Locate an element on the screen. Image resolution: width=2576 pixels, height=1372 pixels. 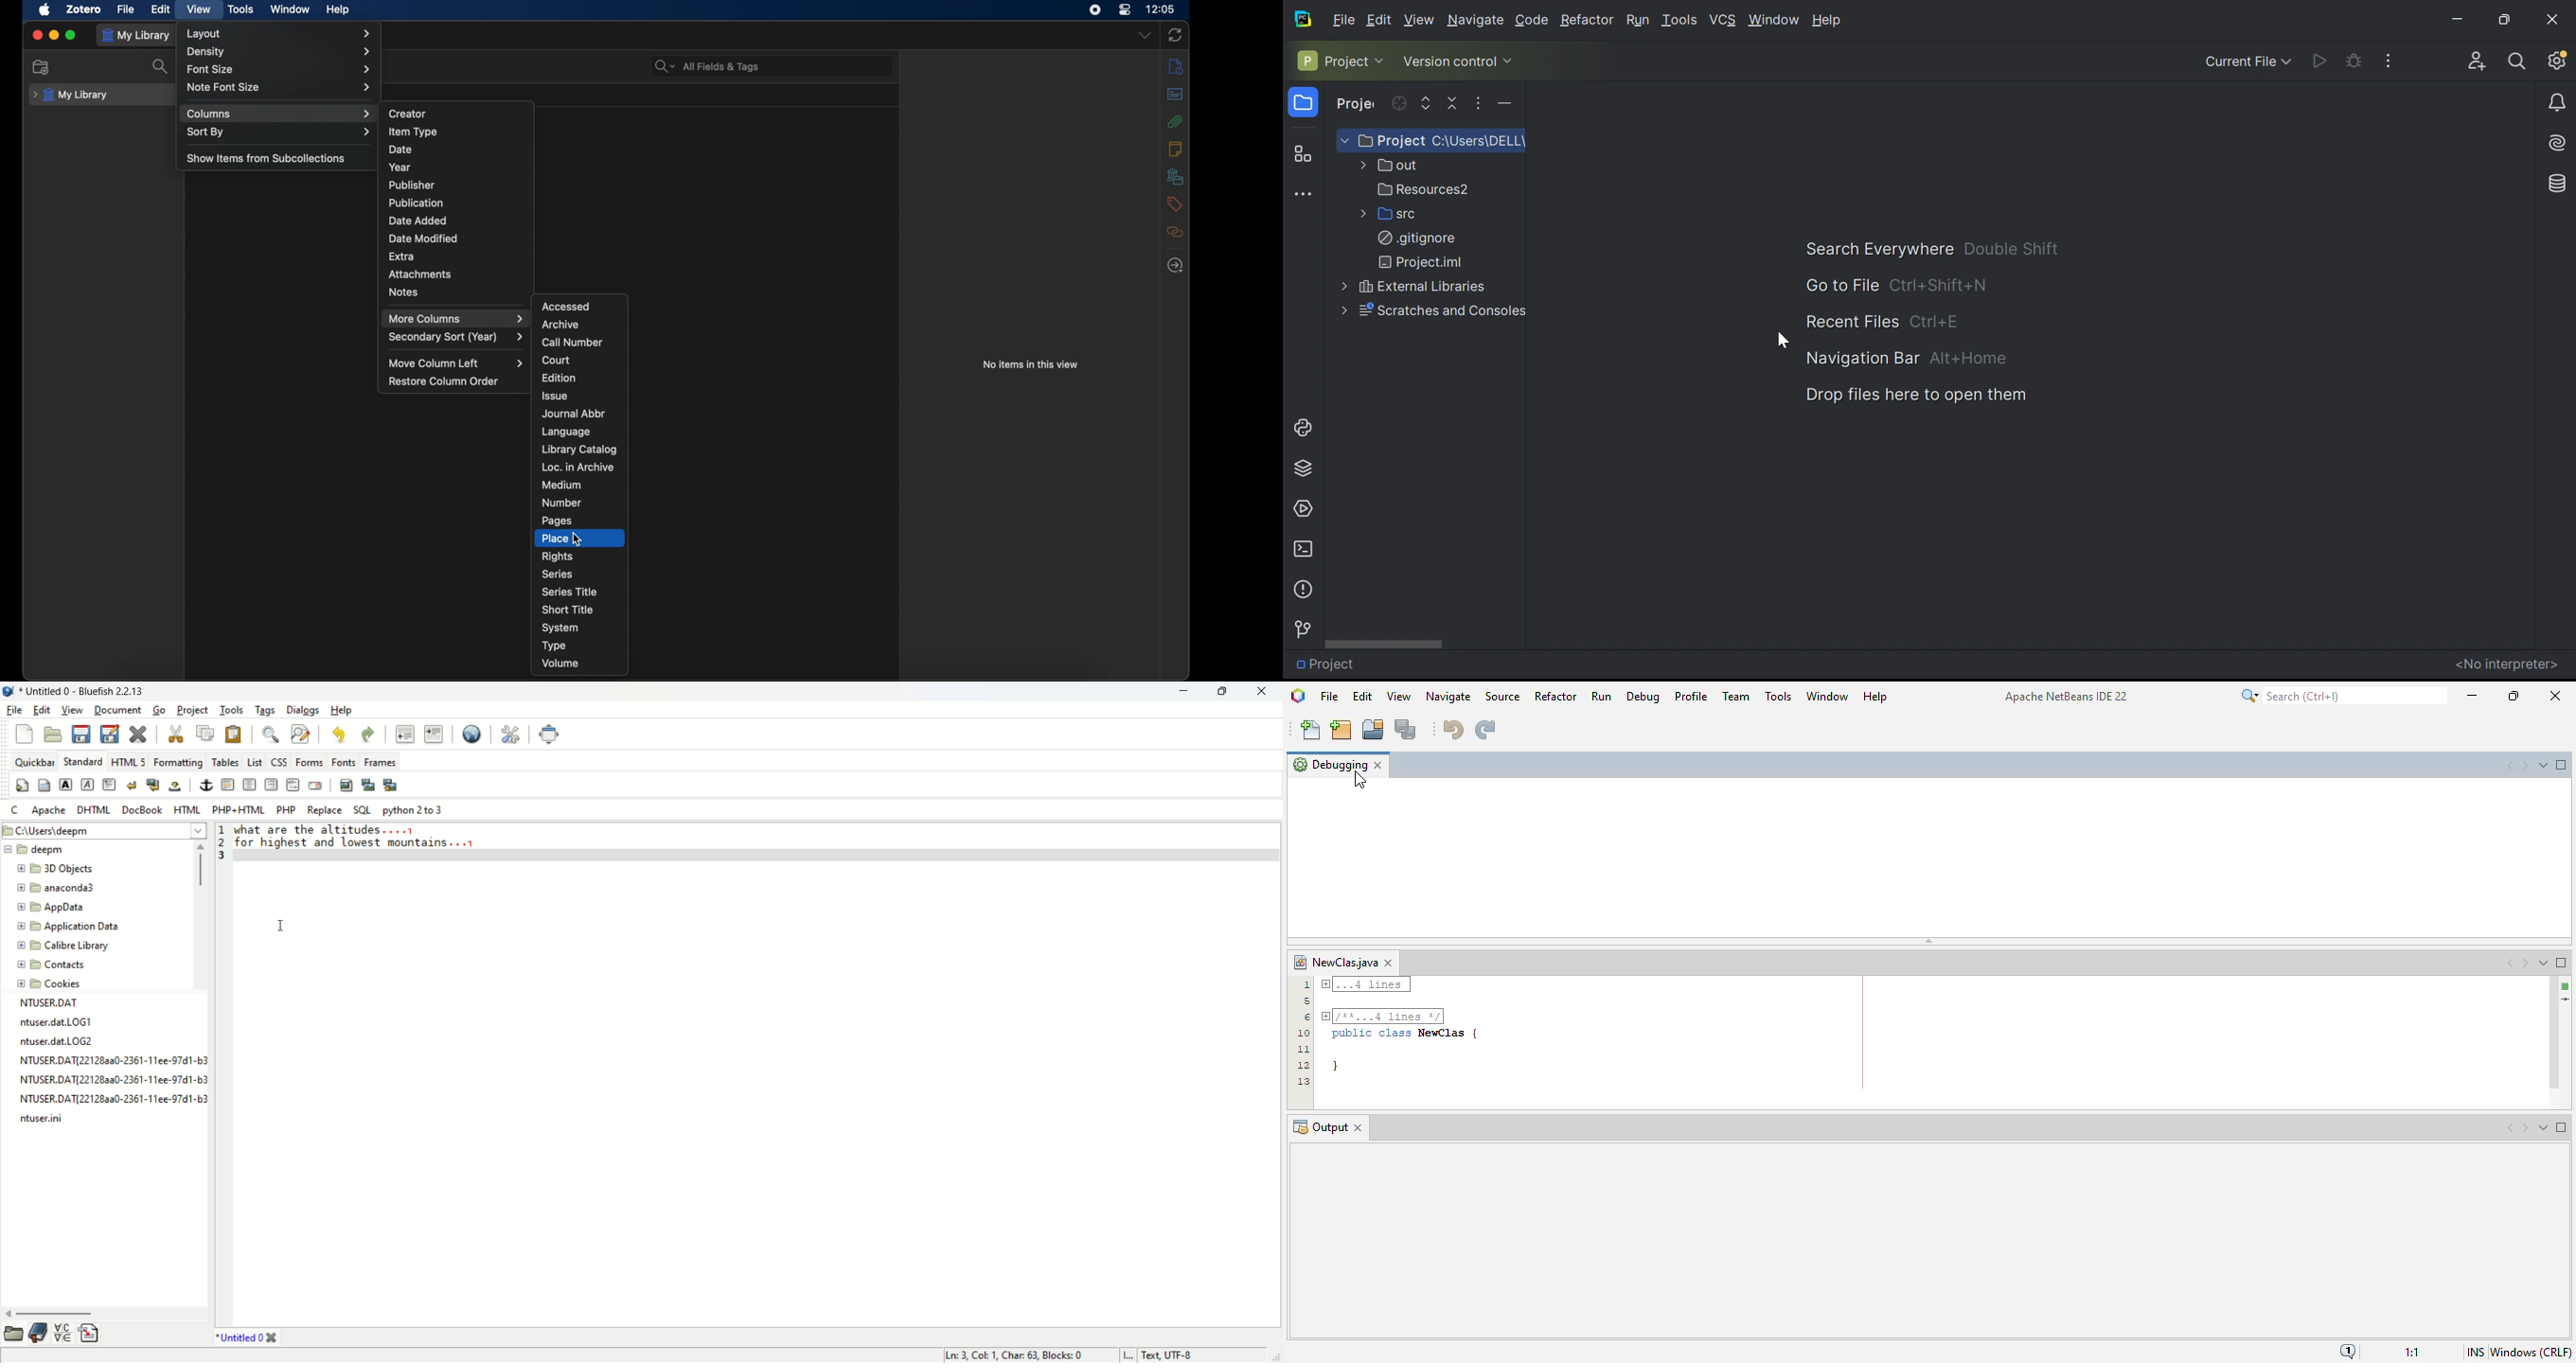
help is located at coordinates (341, 712).